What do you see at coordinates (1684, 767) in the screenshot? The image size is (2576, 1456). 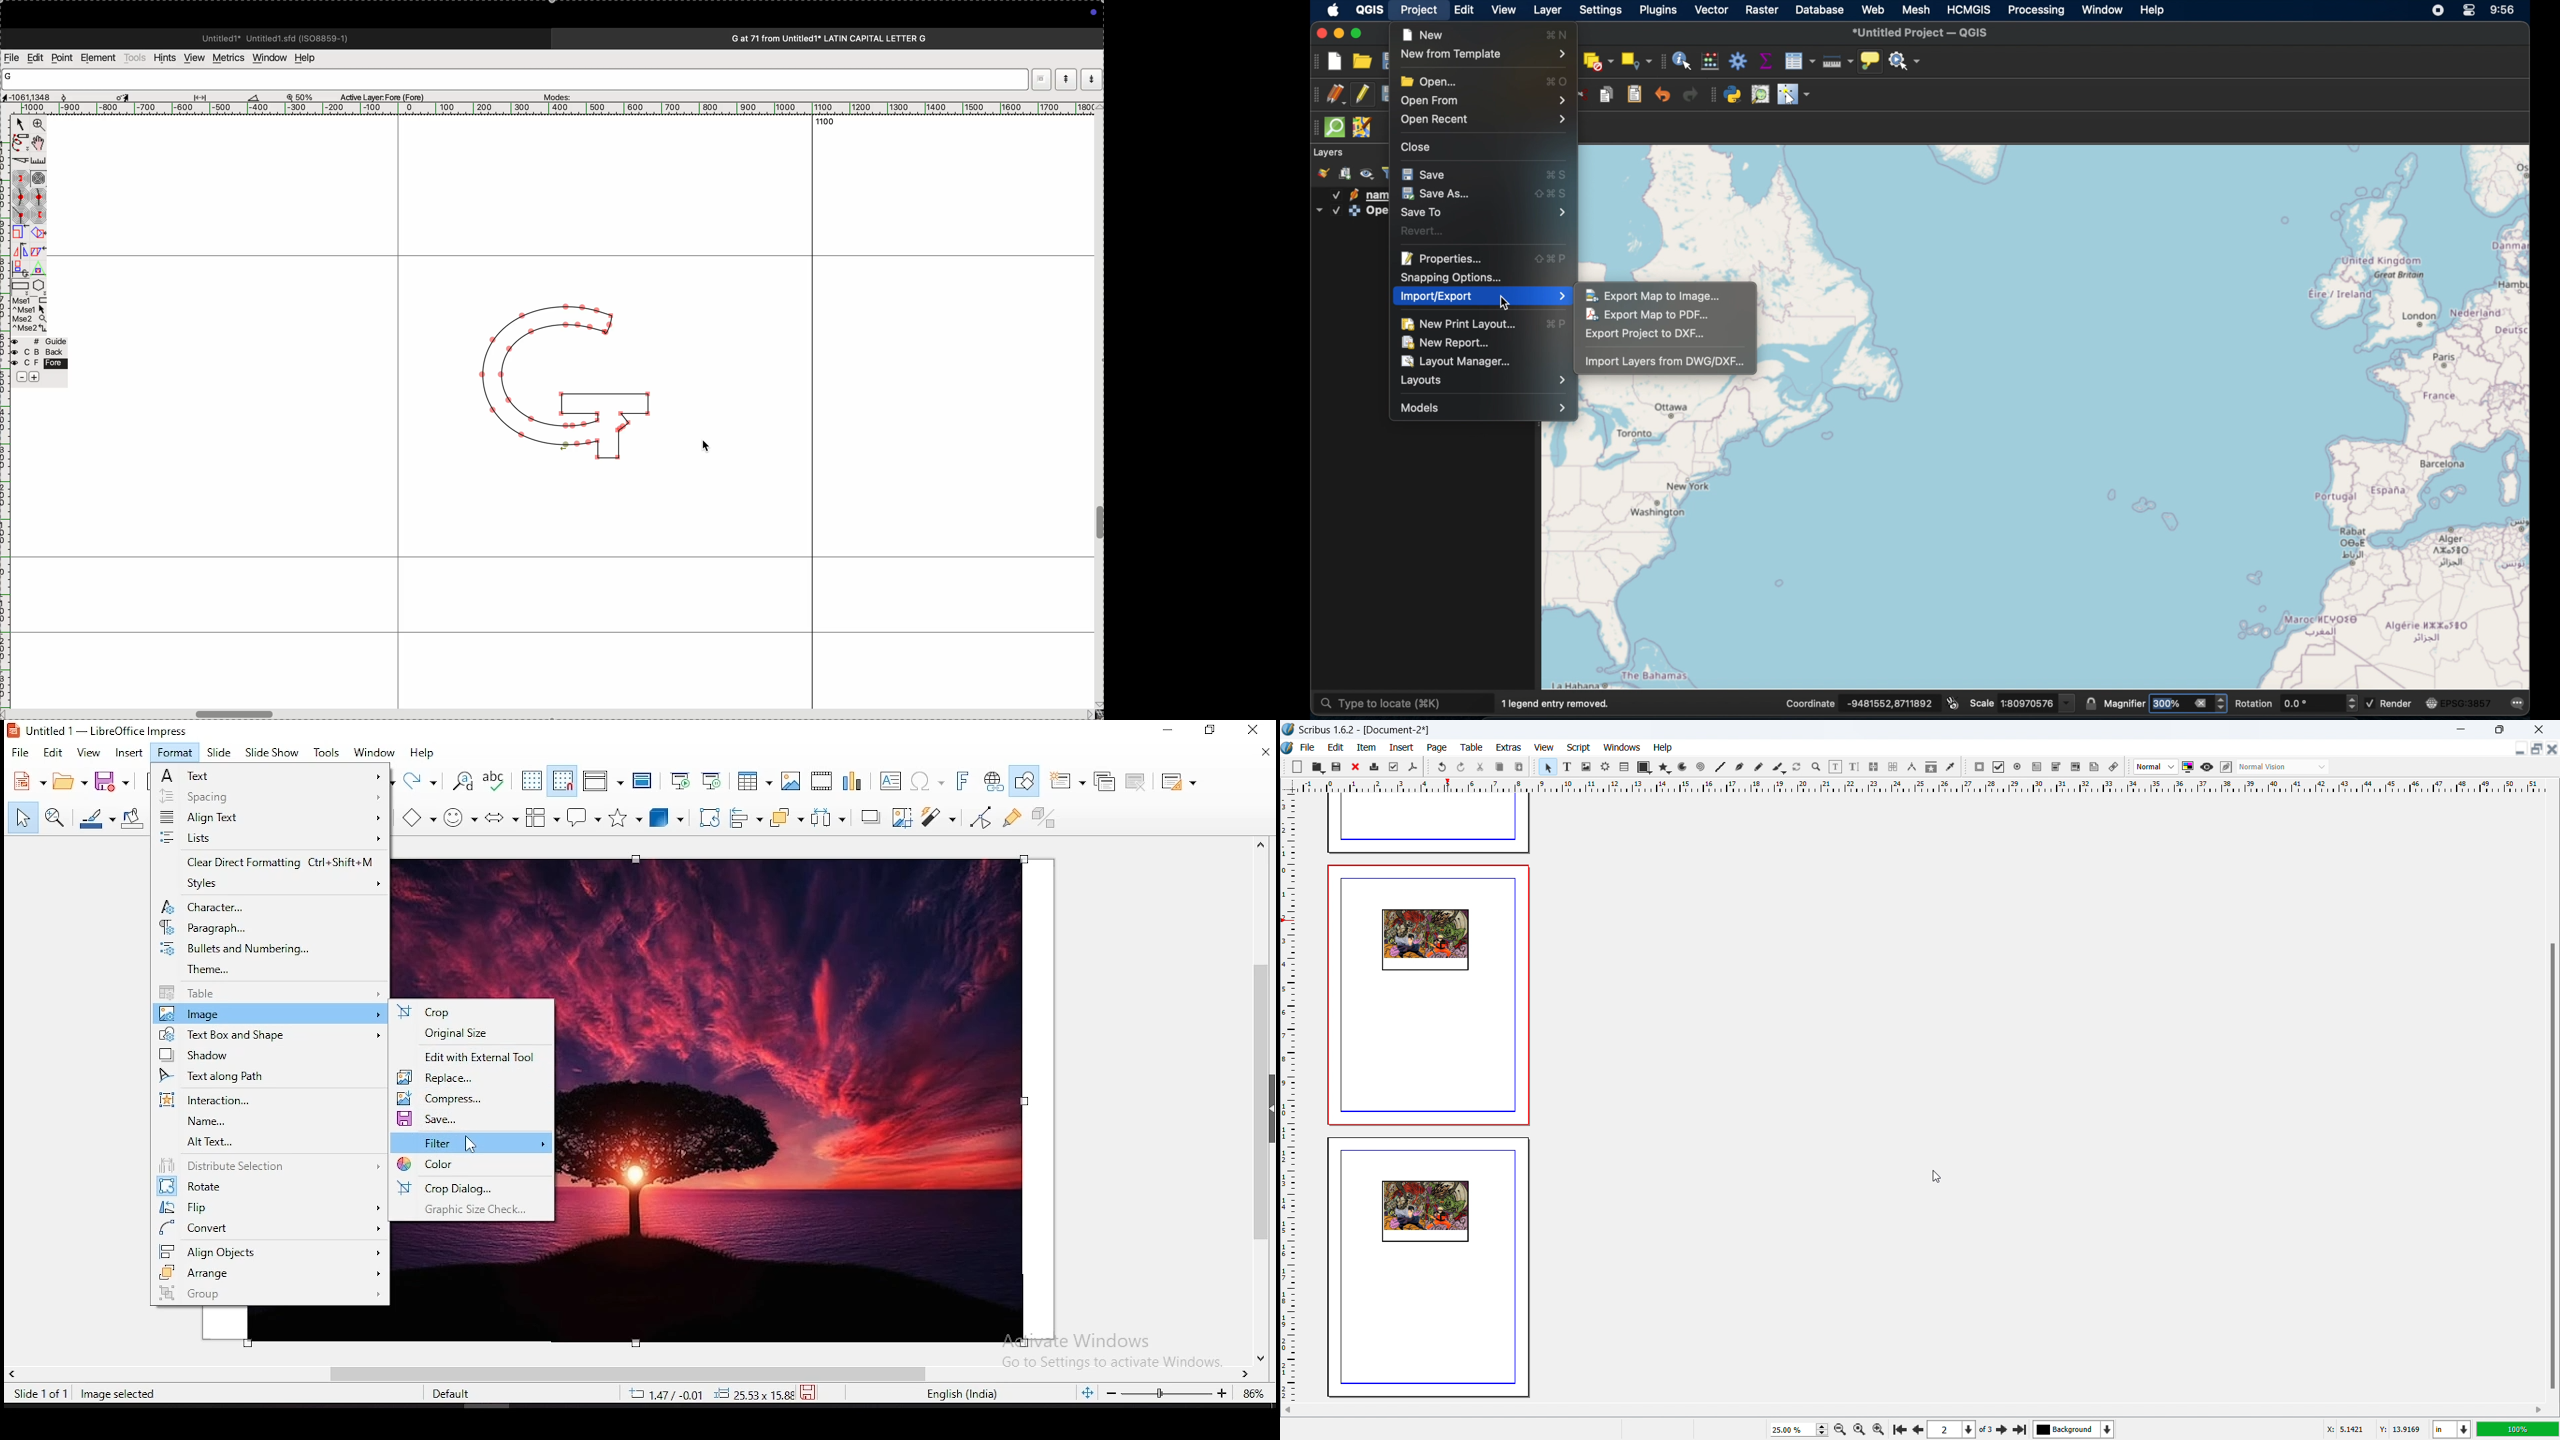 I see `curves` at bounding box center [1684, 767].